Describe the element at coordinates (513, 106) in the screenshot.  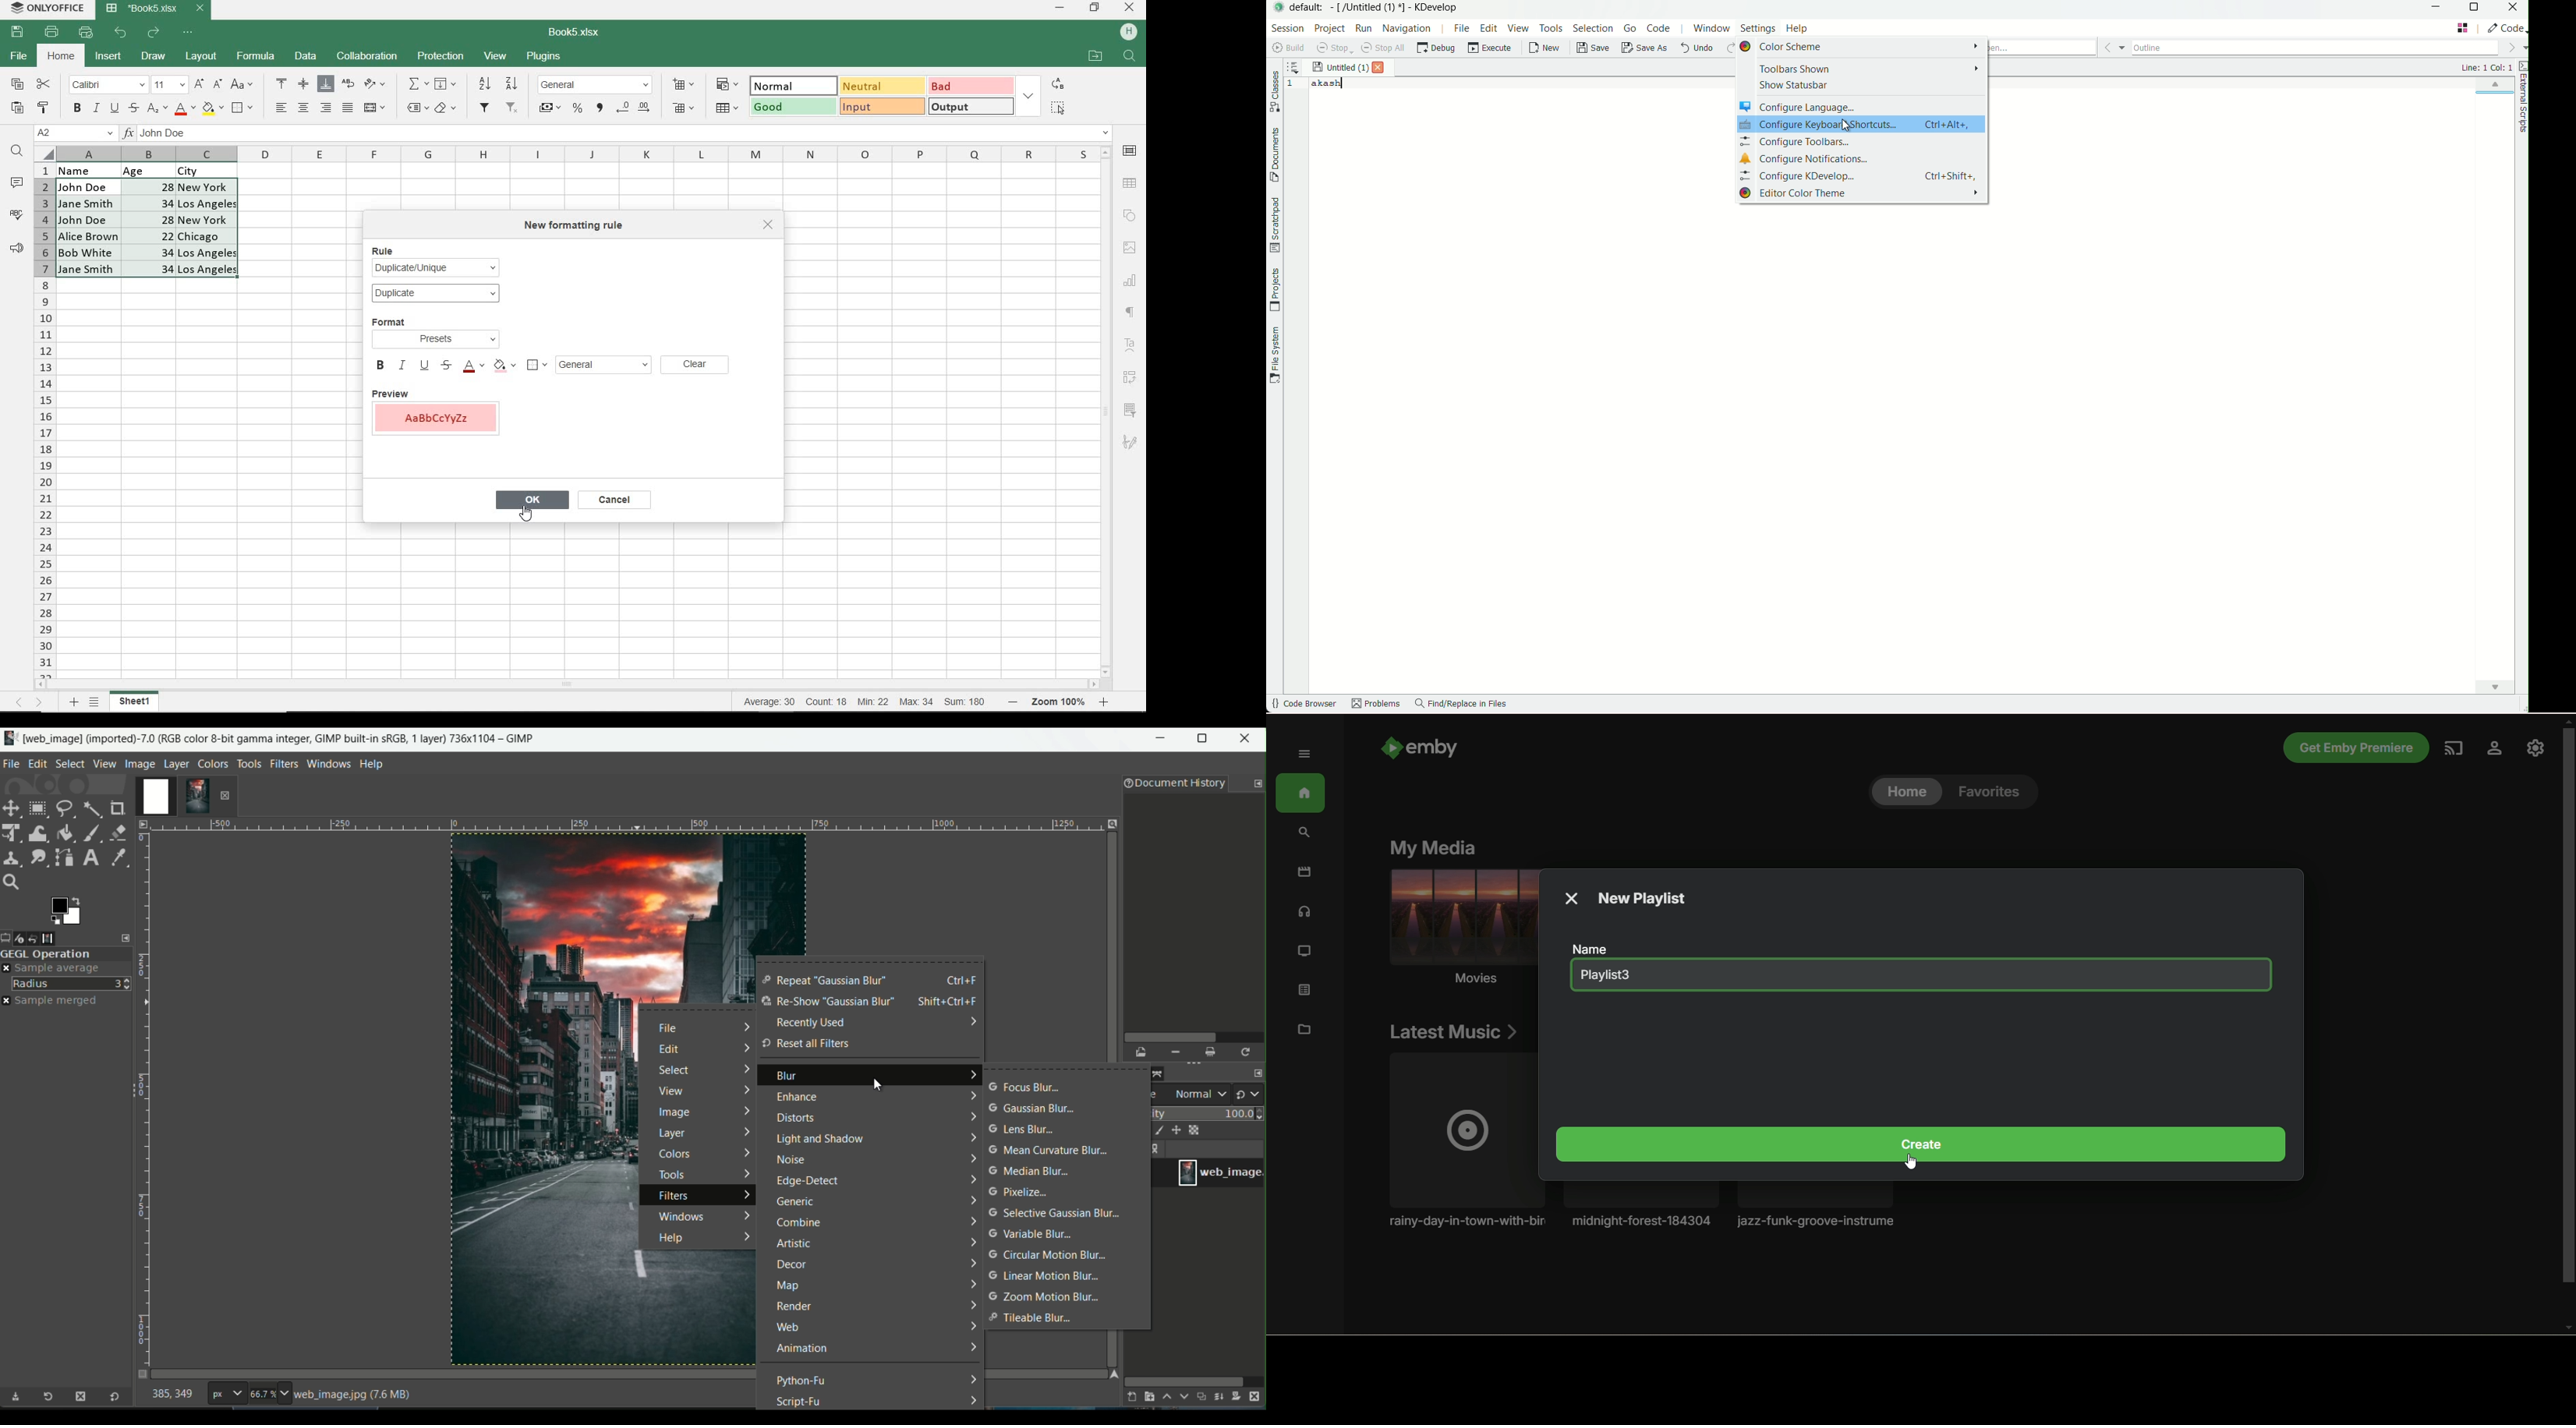
I see `REMOVE FILTER` at that location.